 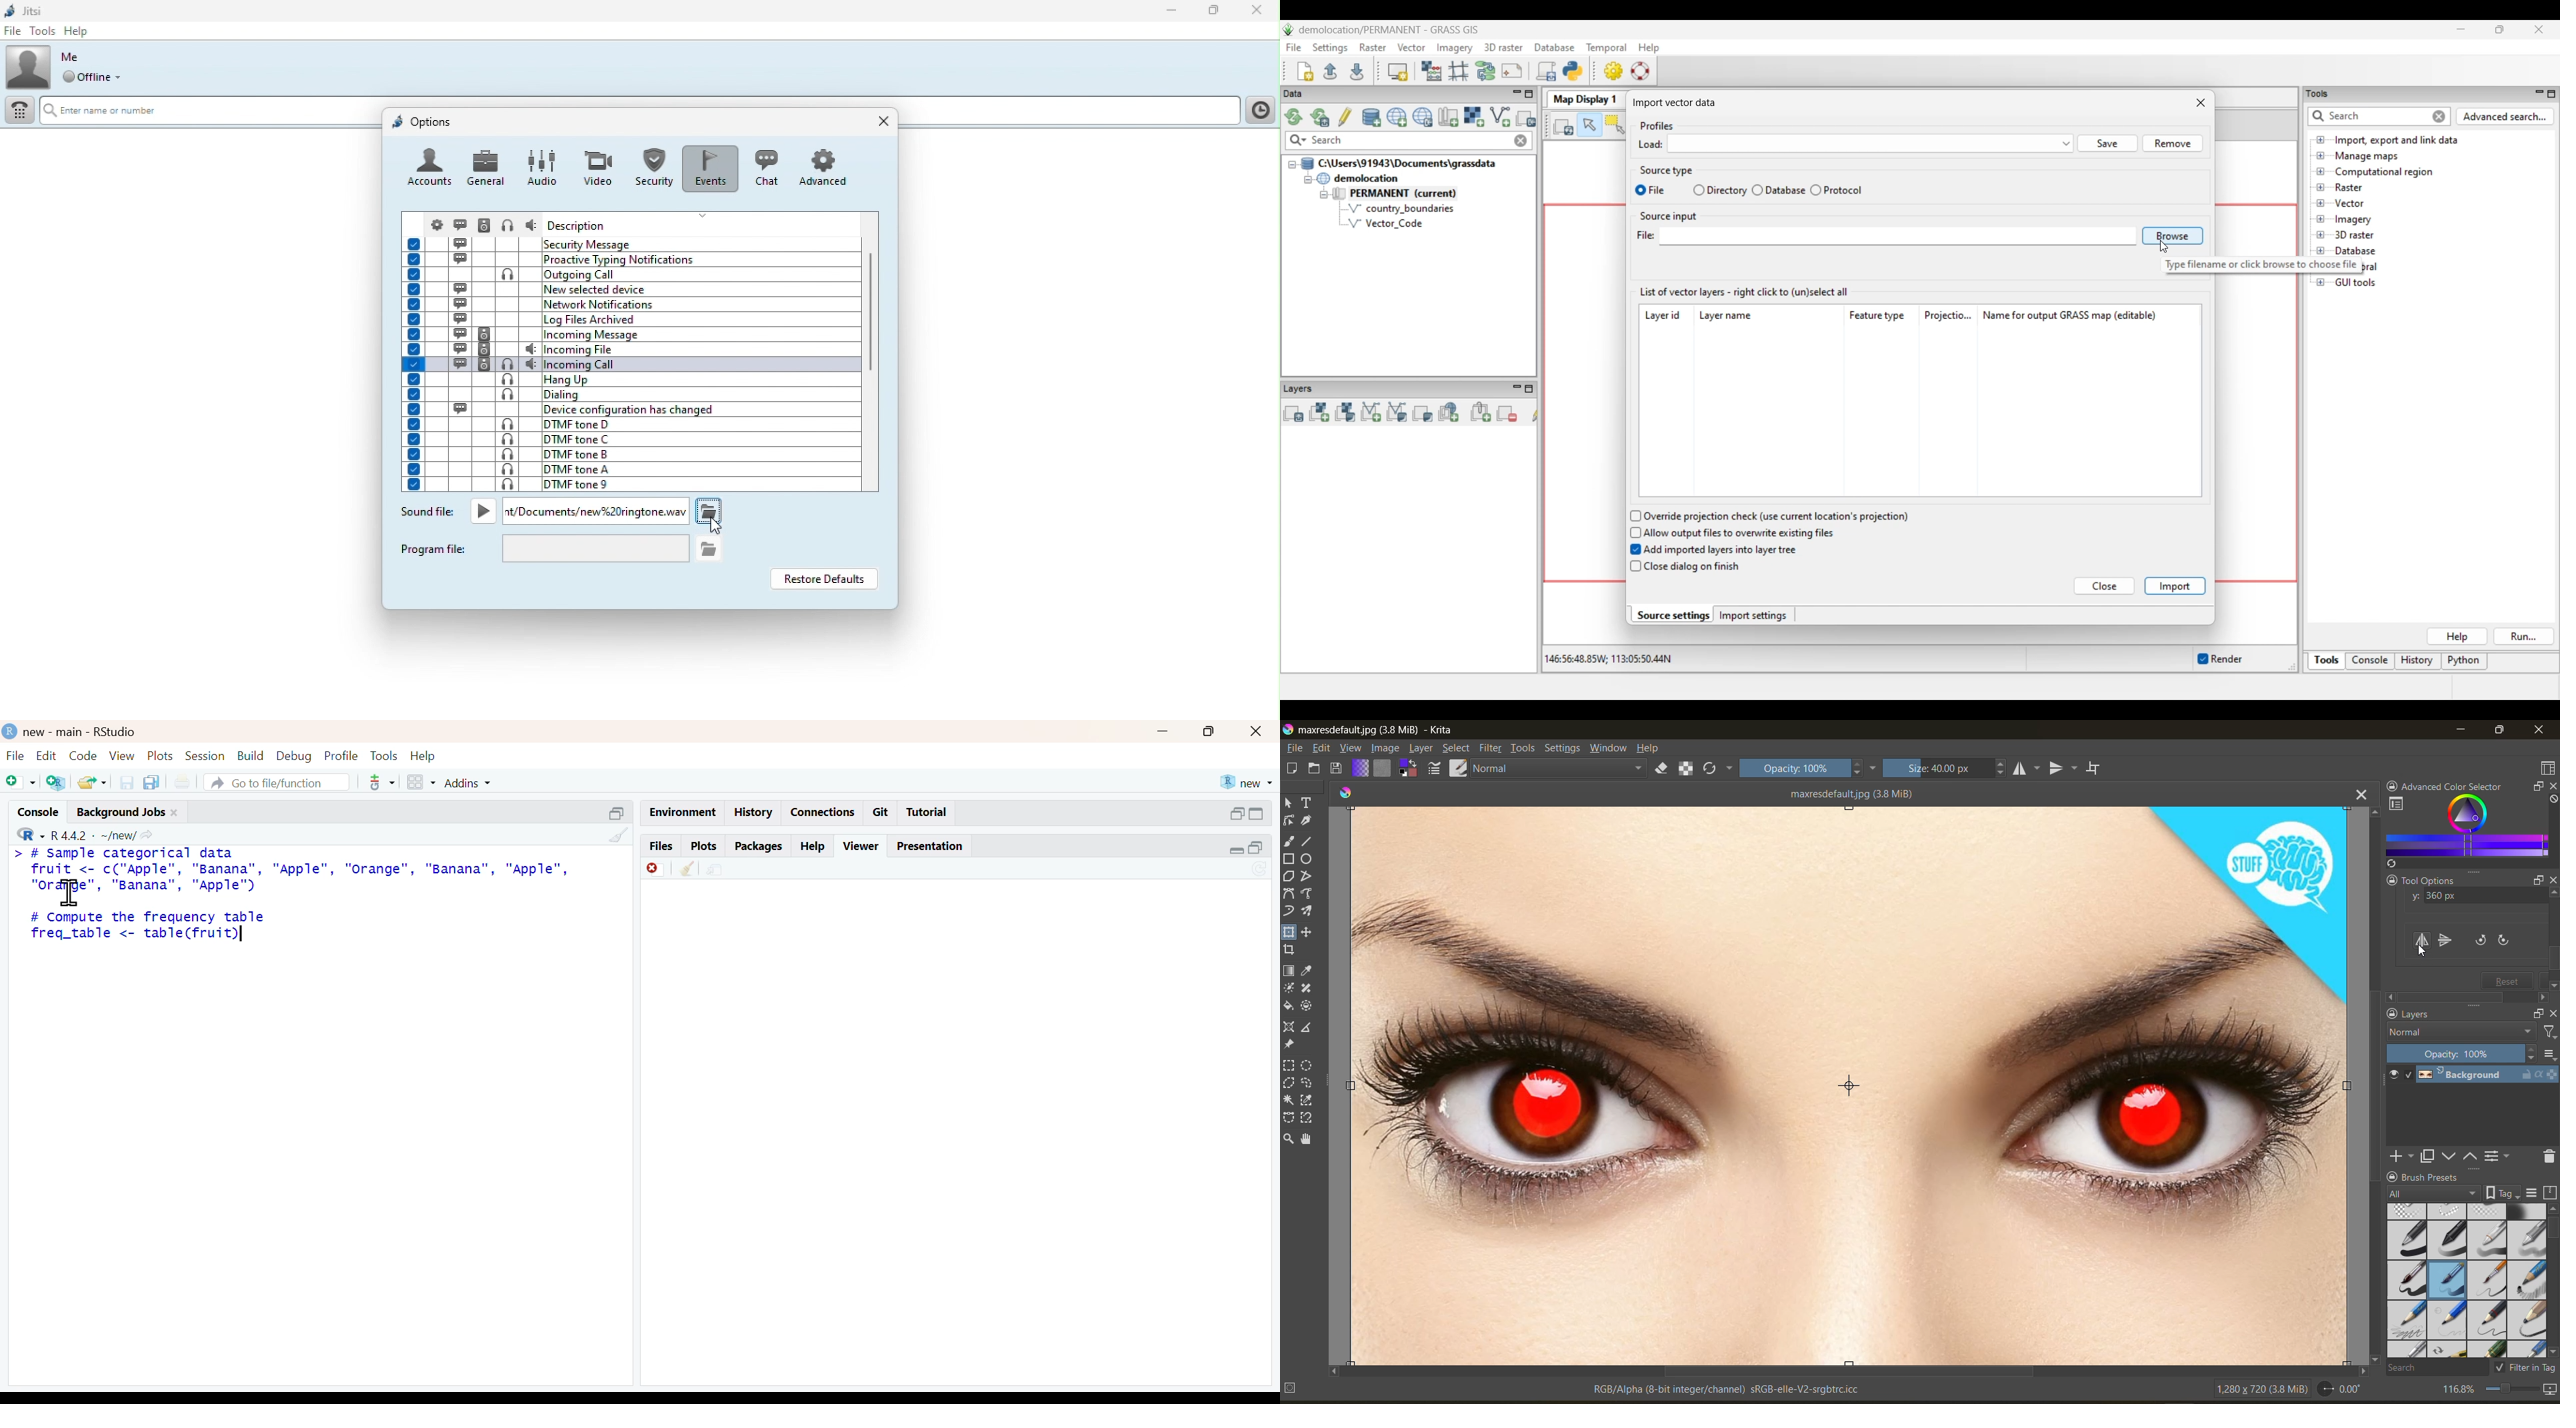 I want to click on clear all viewer item, so click(x=689, y=870).